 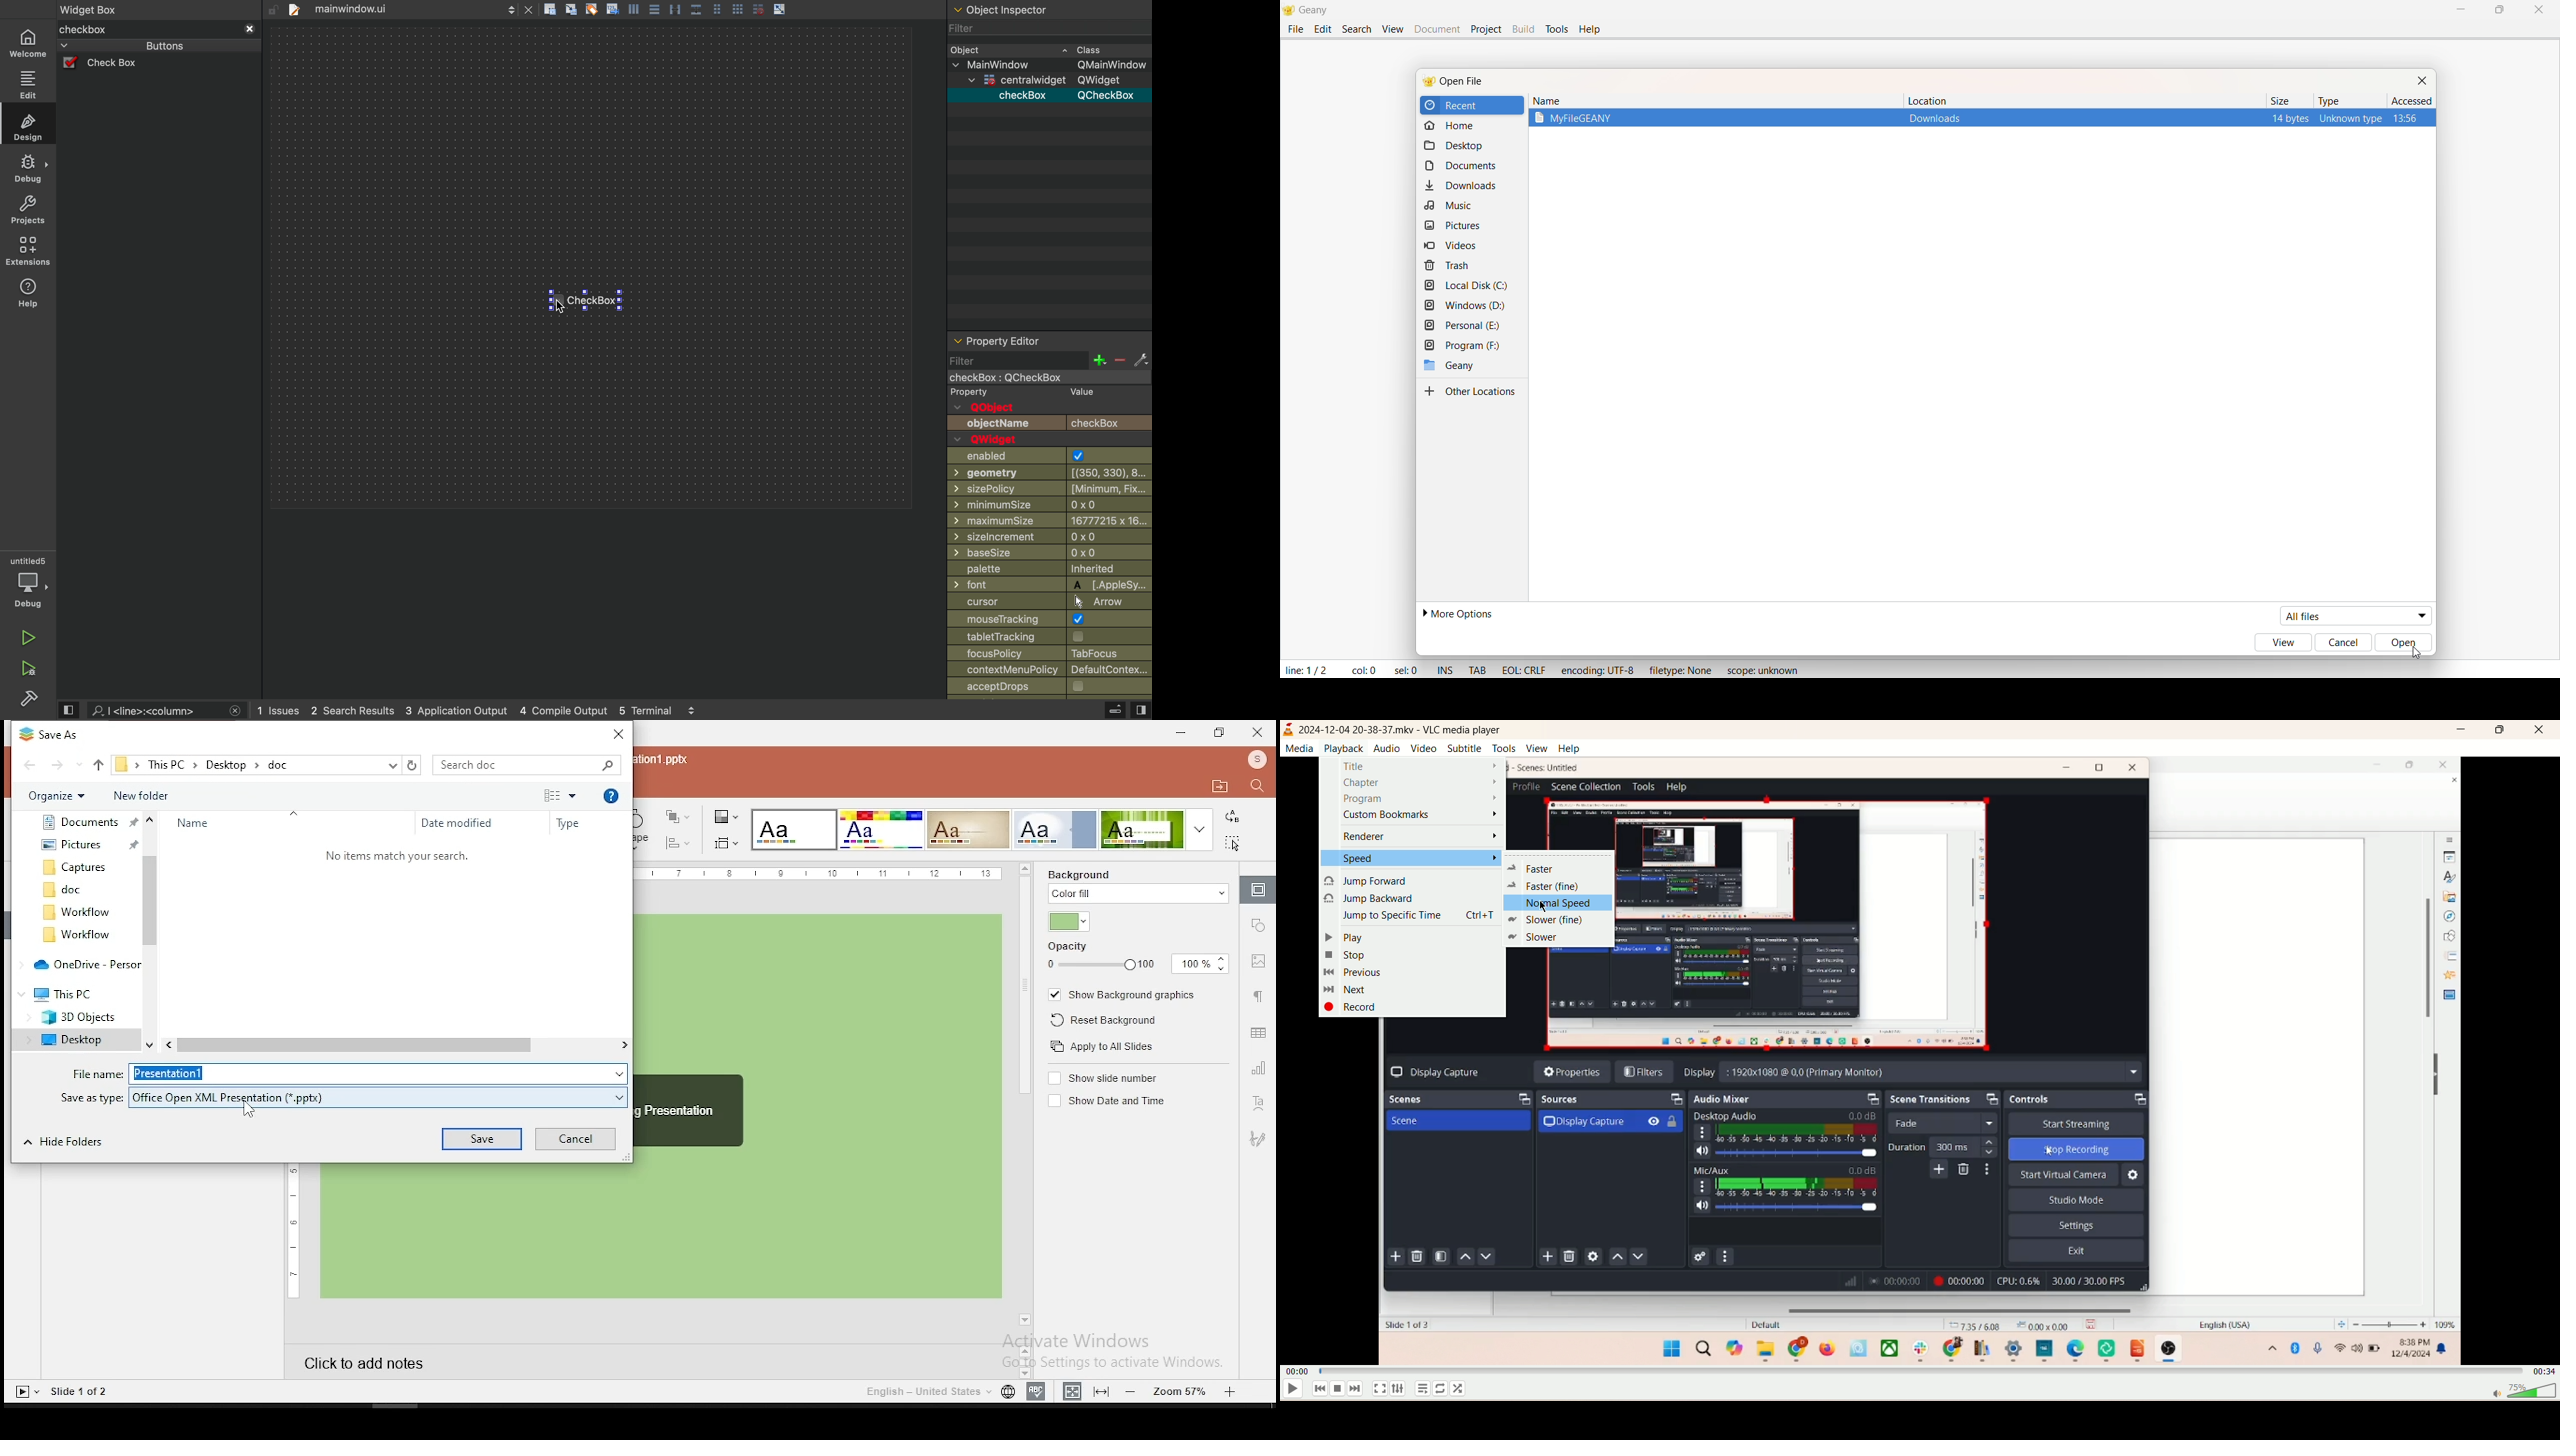 I want to click on property editor, so click(x=1050, y=341).